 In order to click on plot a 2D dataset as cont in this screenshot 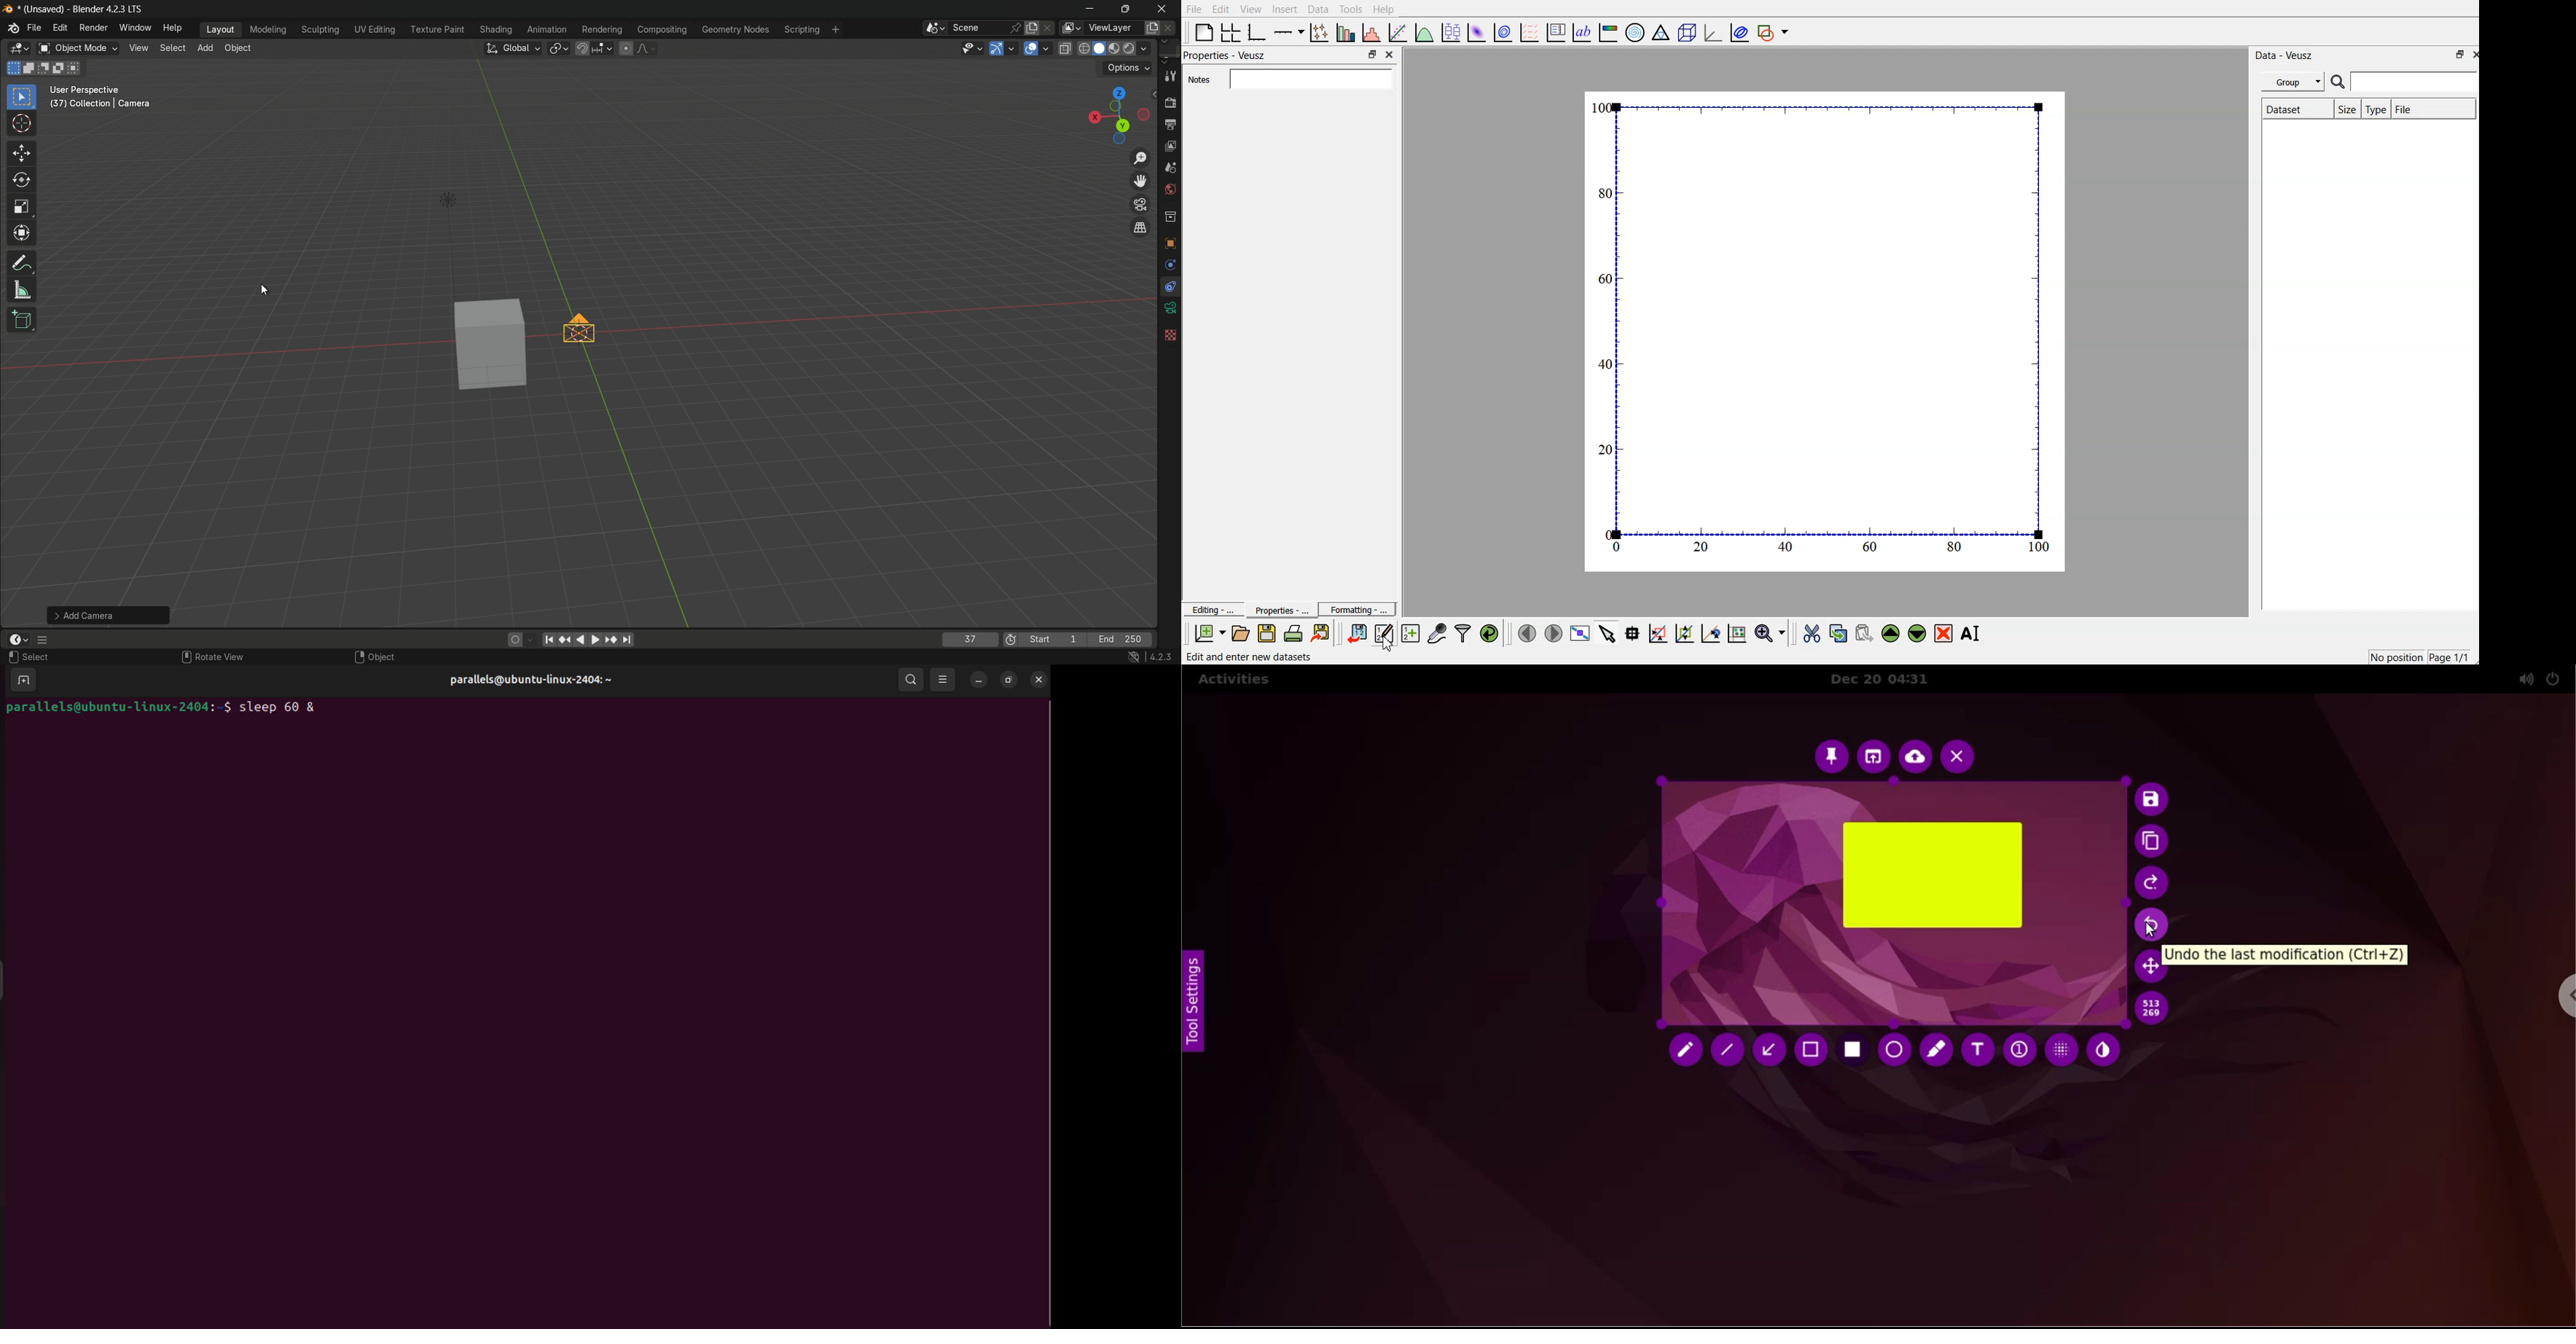, I will do `click(1504, 33)`.